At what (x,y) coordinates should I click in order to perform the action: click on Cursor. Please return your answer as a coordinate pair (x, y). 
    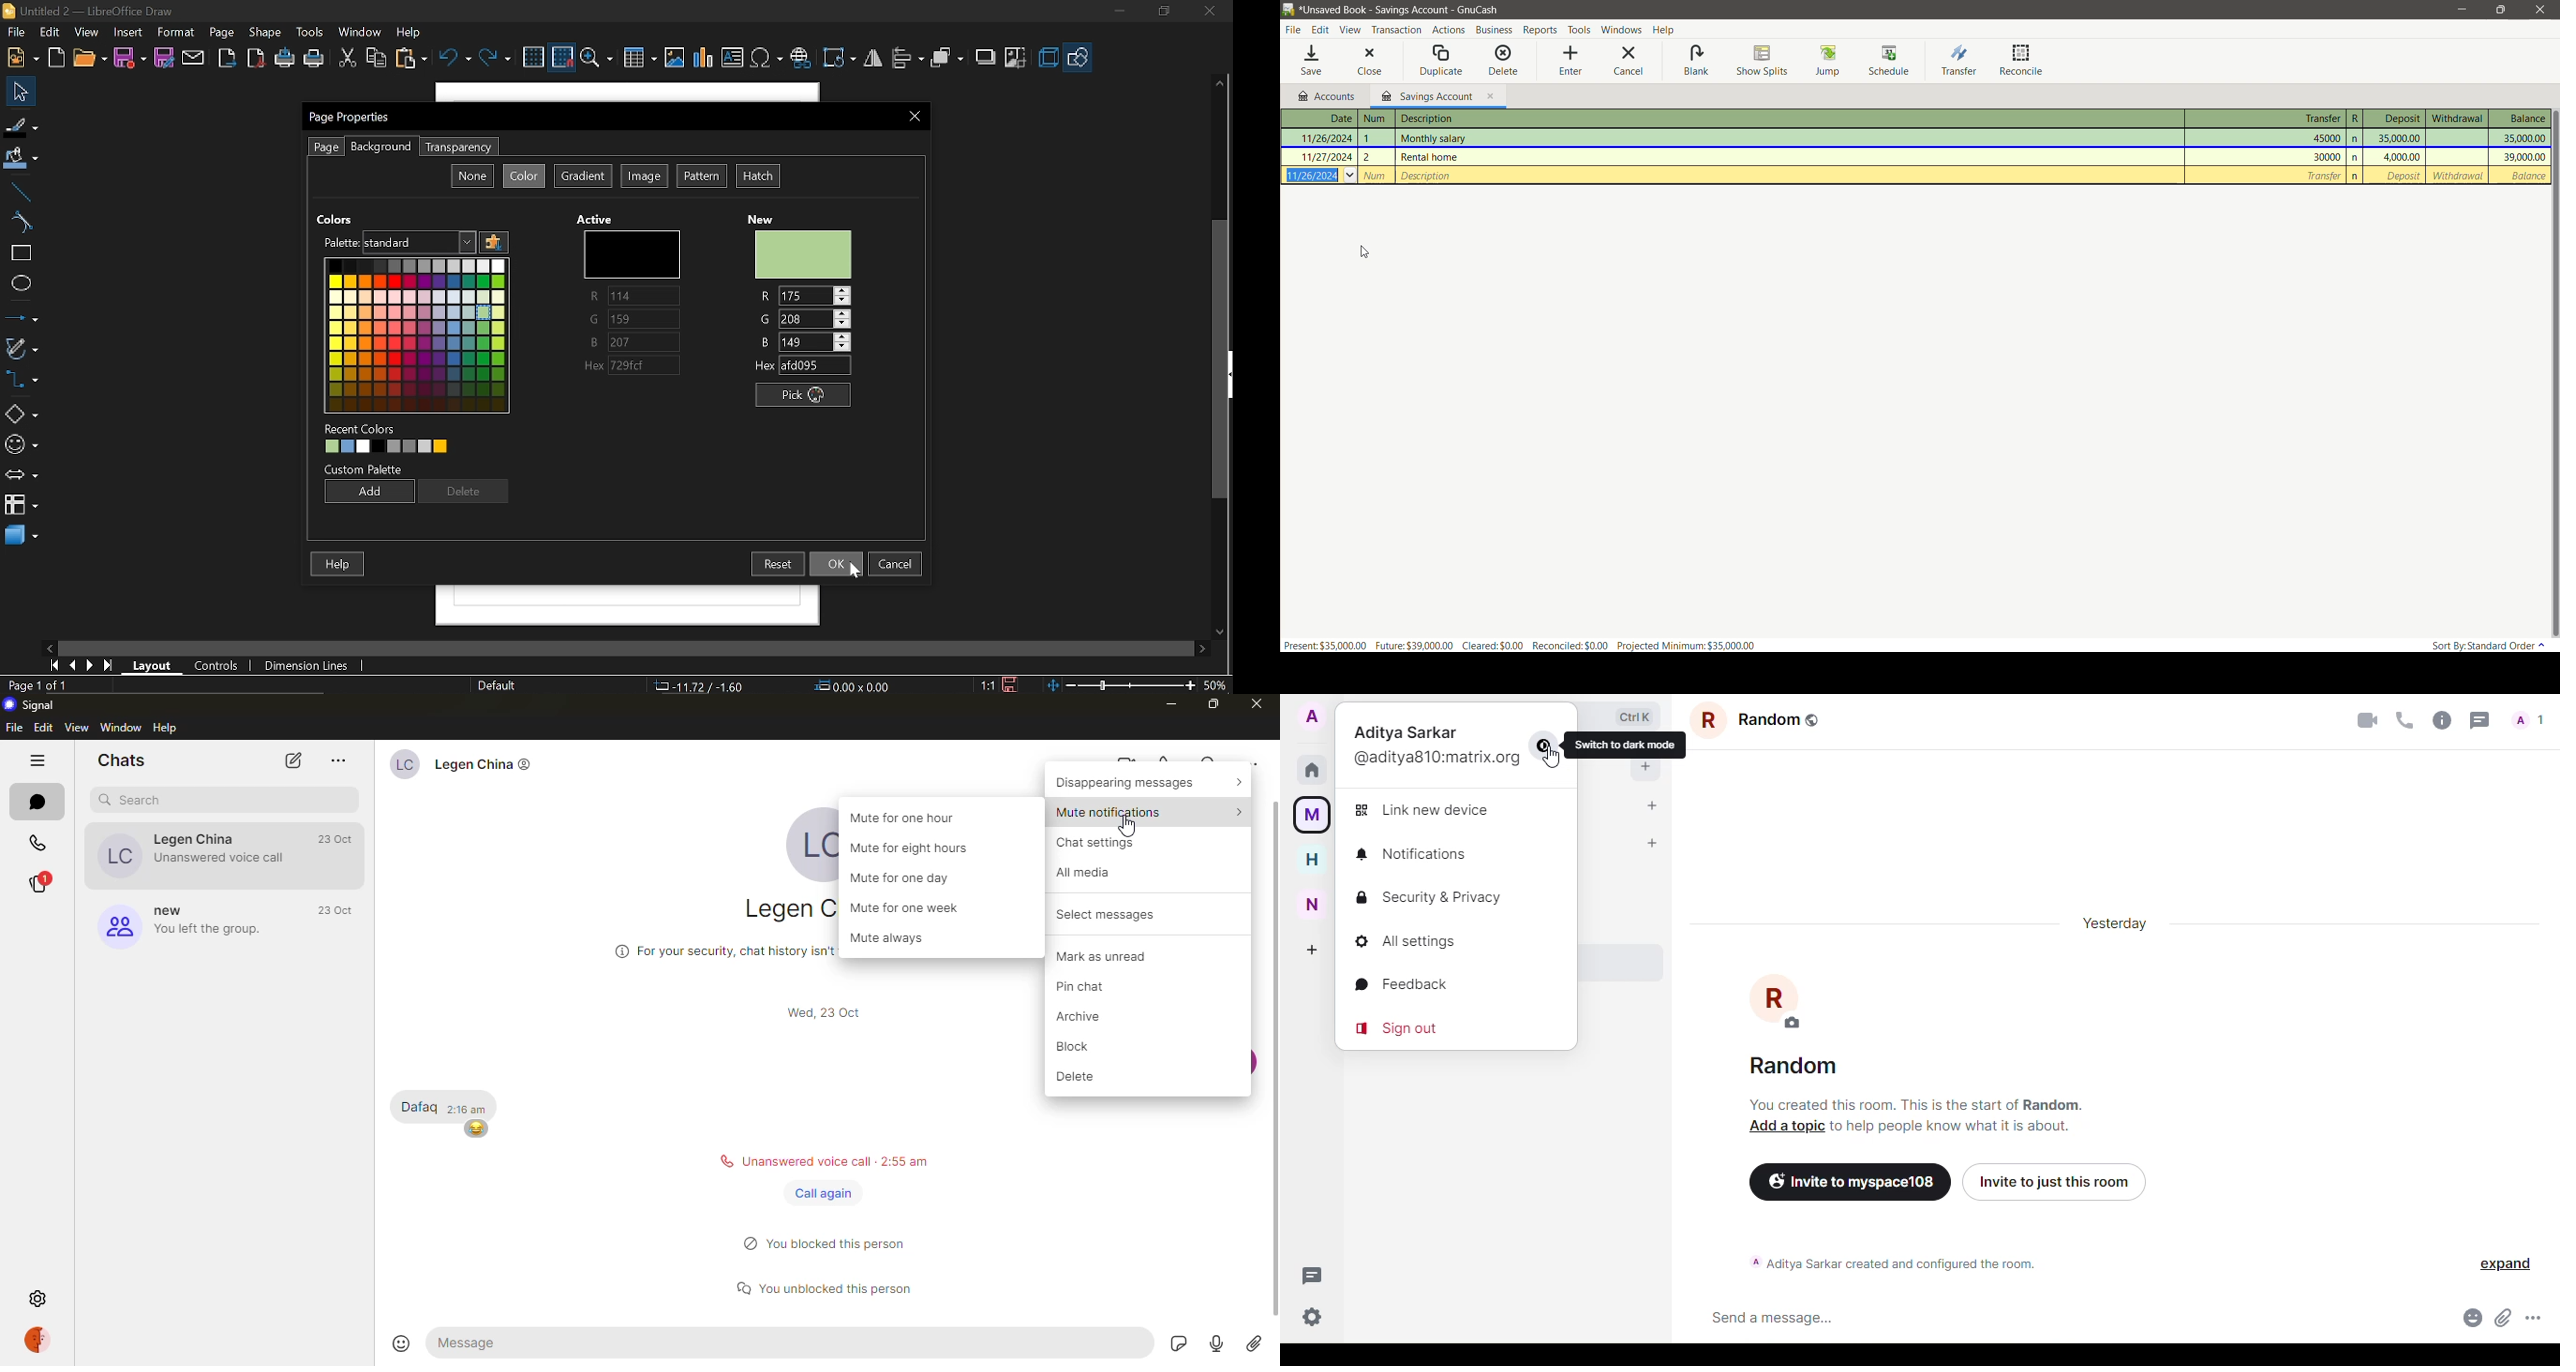
    Looking at the image, I should click on (483, 320).